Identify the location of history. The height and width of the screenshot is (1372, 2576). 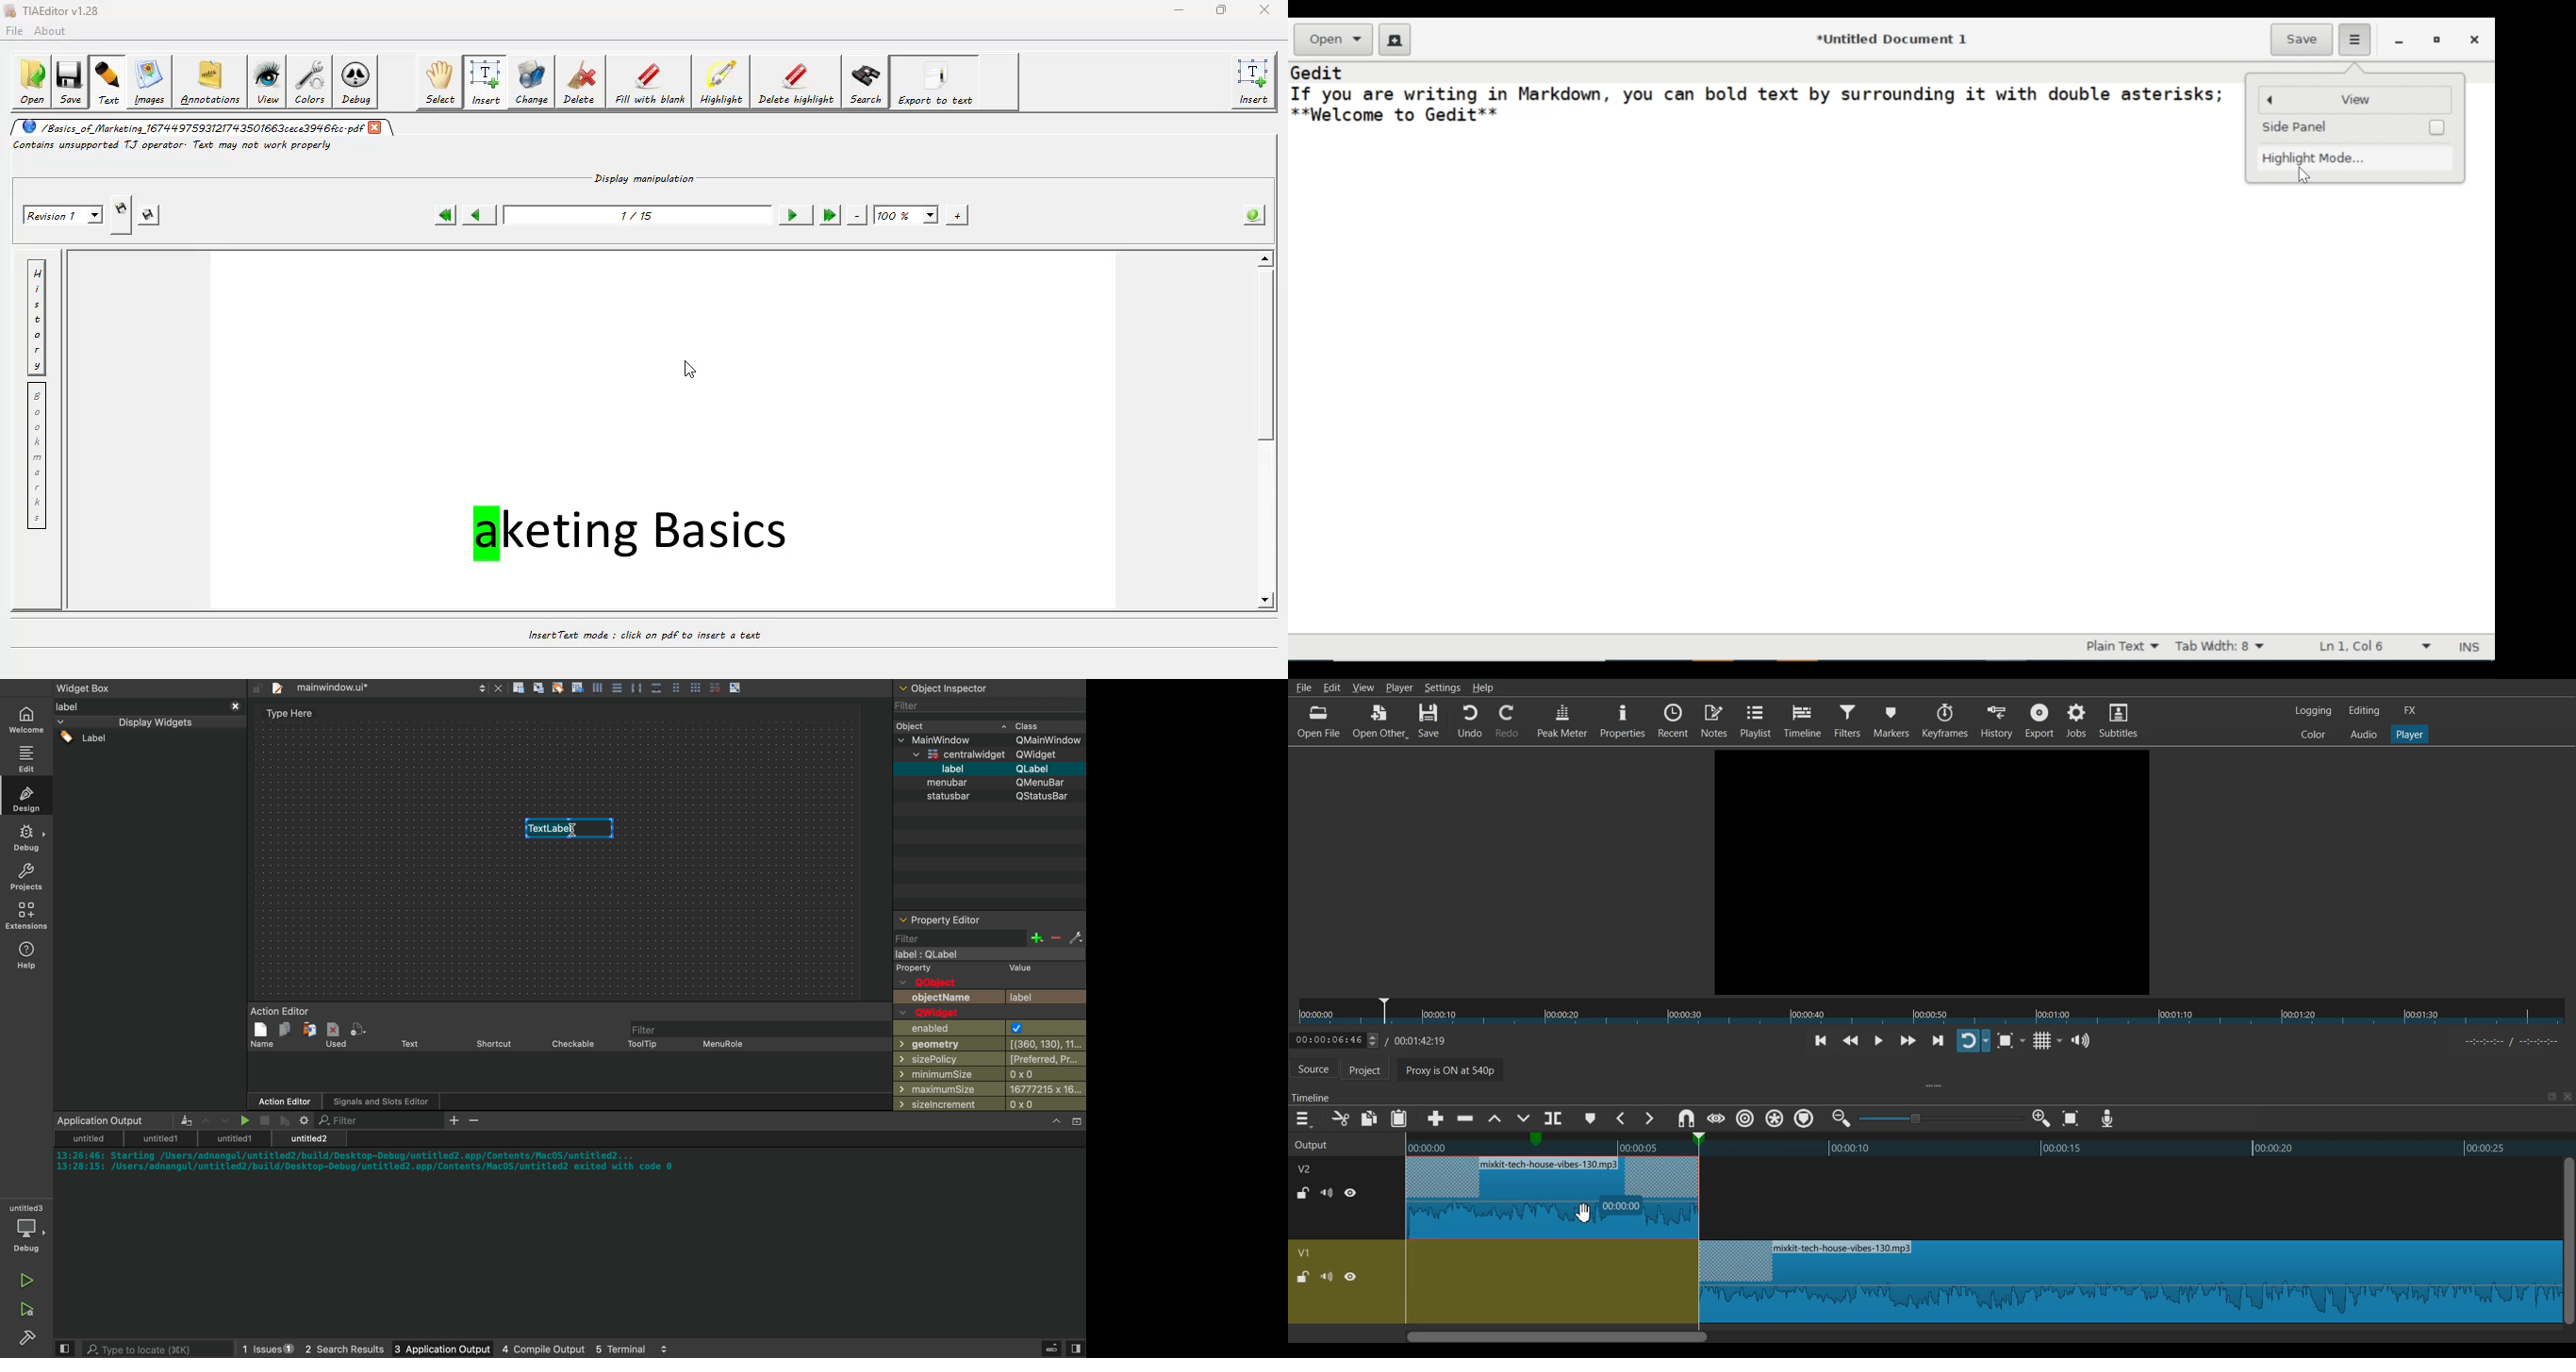
(40, 316).